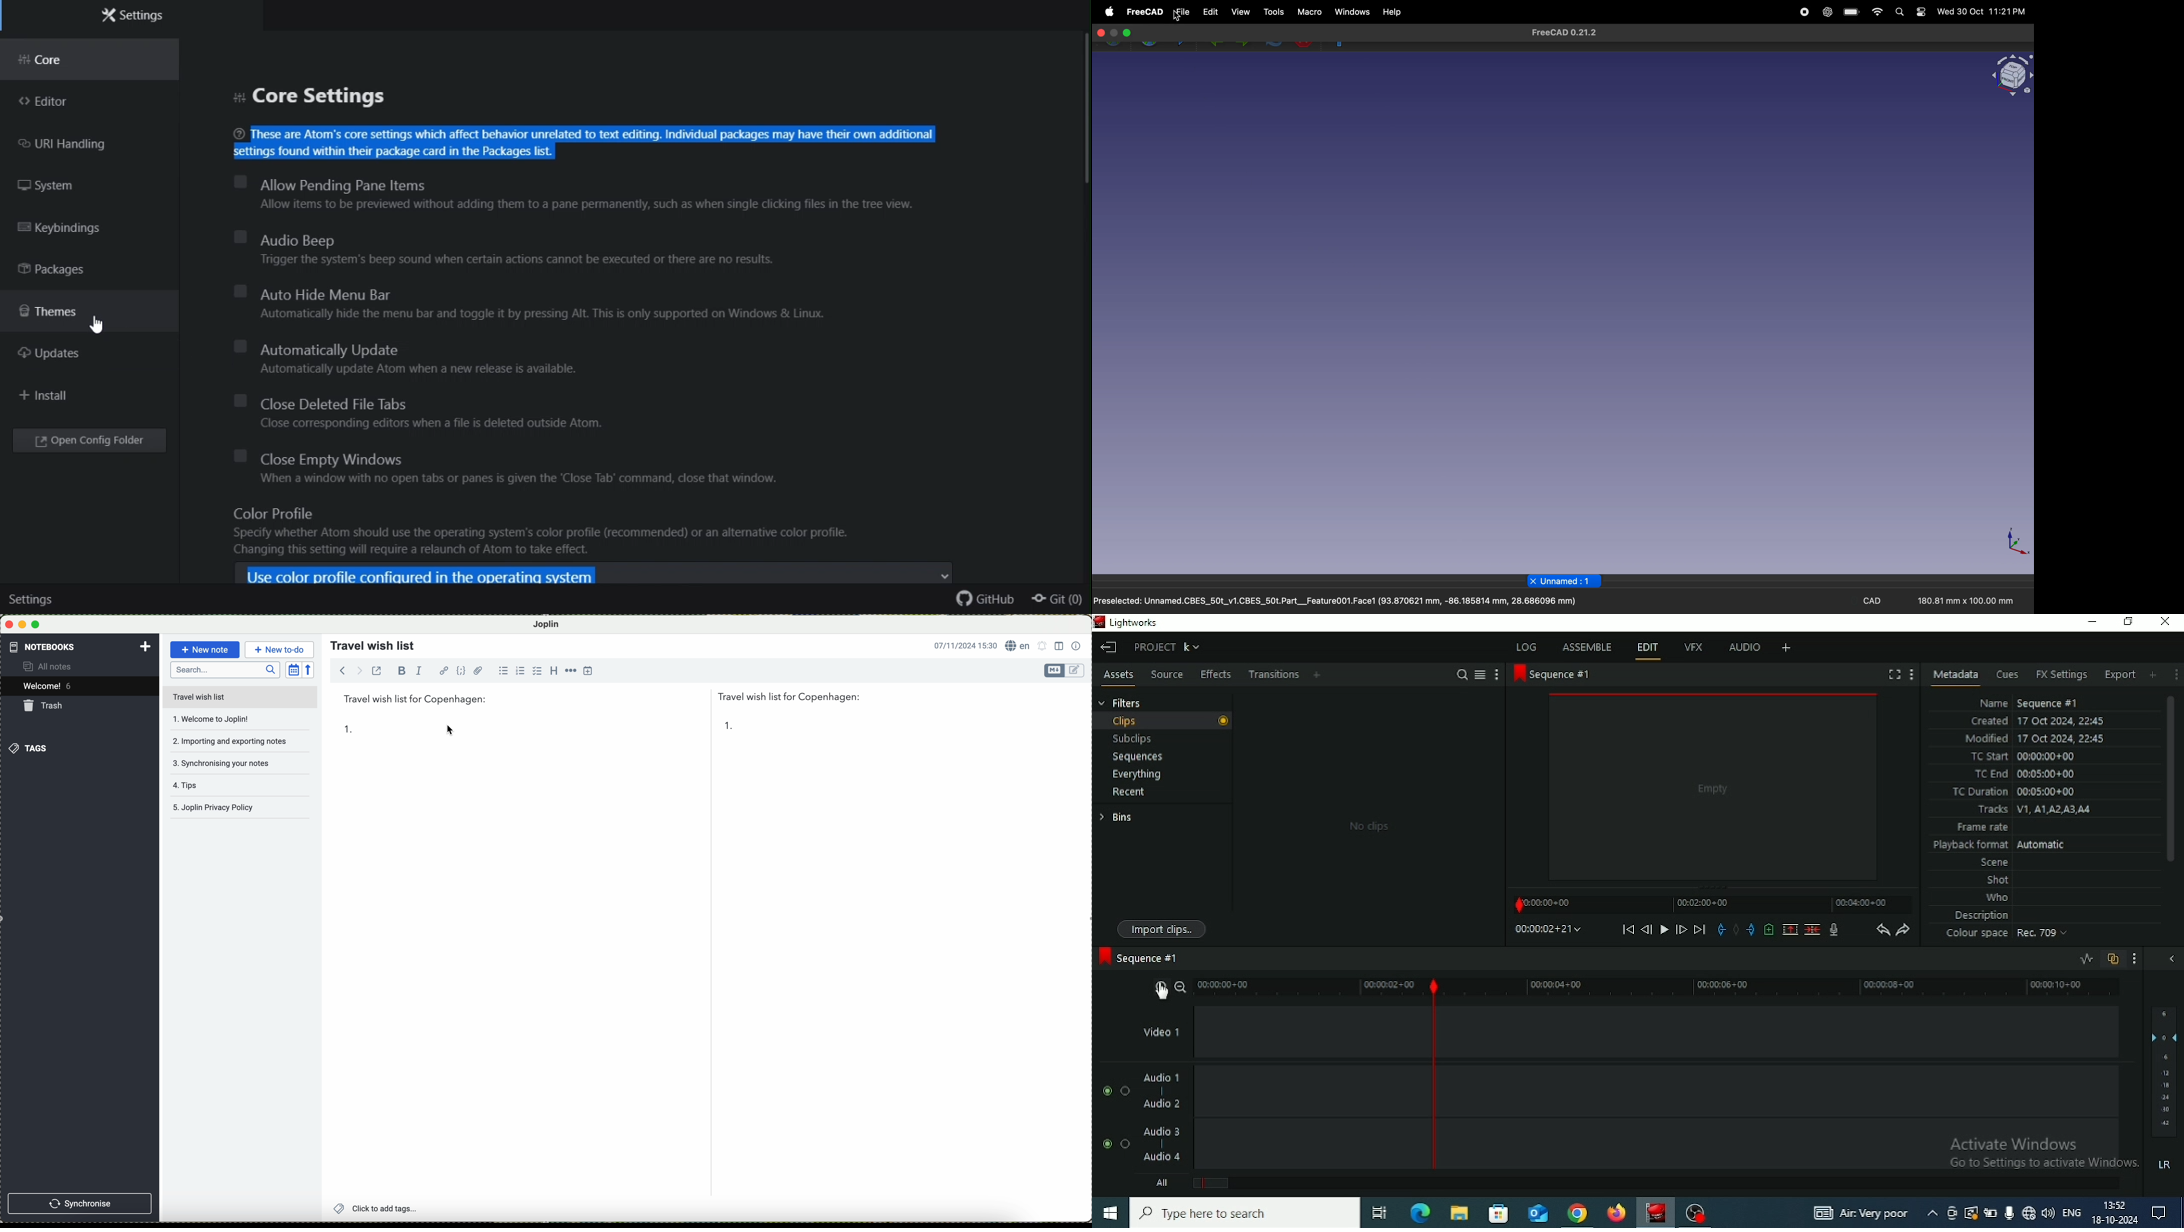 The width and height of the screenshot is (2184, 1232). I want to click on welcome 5, so click(50, 687).